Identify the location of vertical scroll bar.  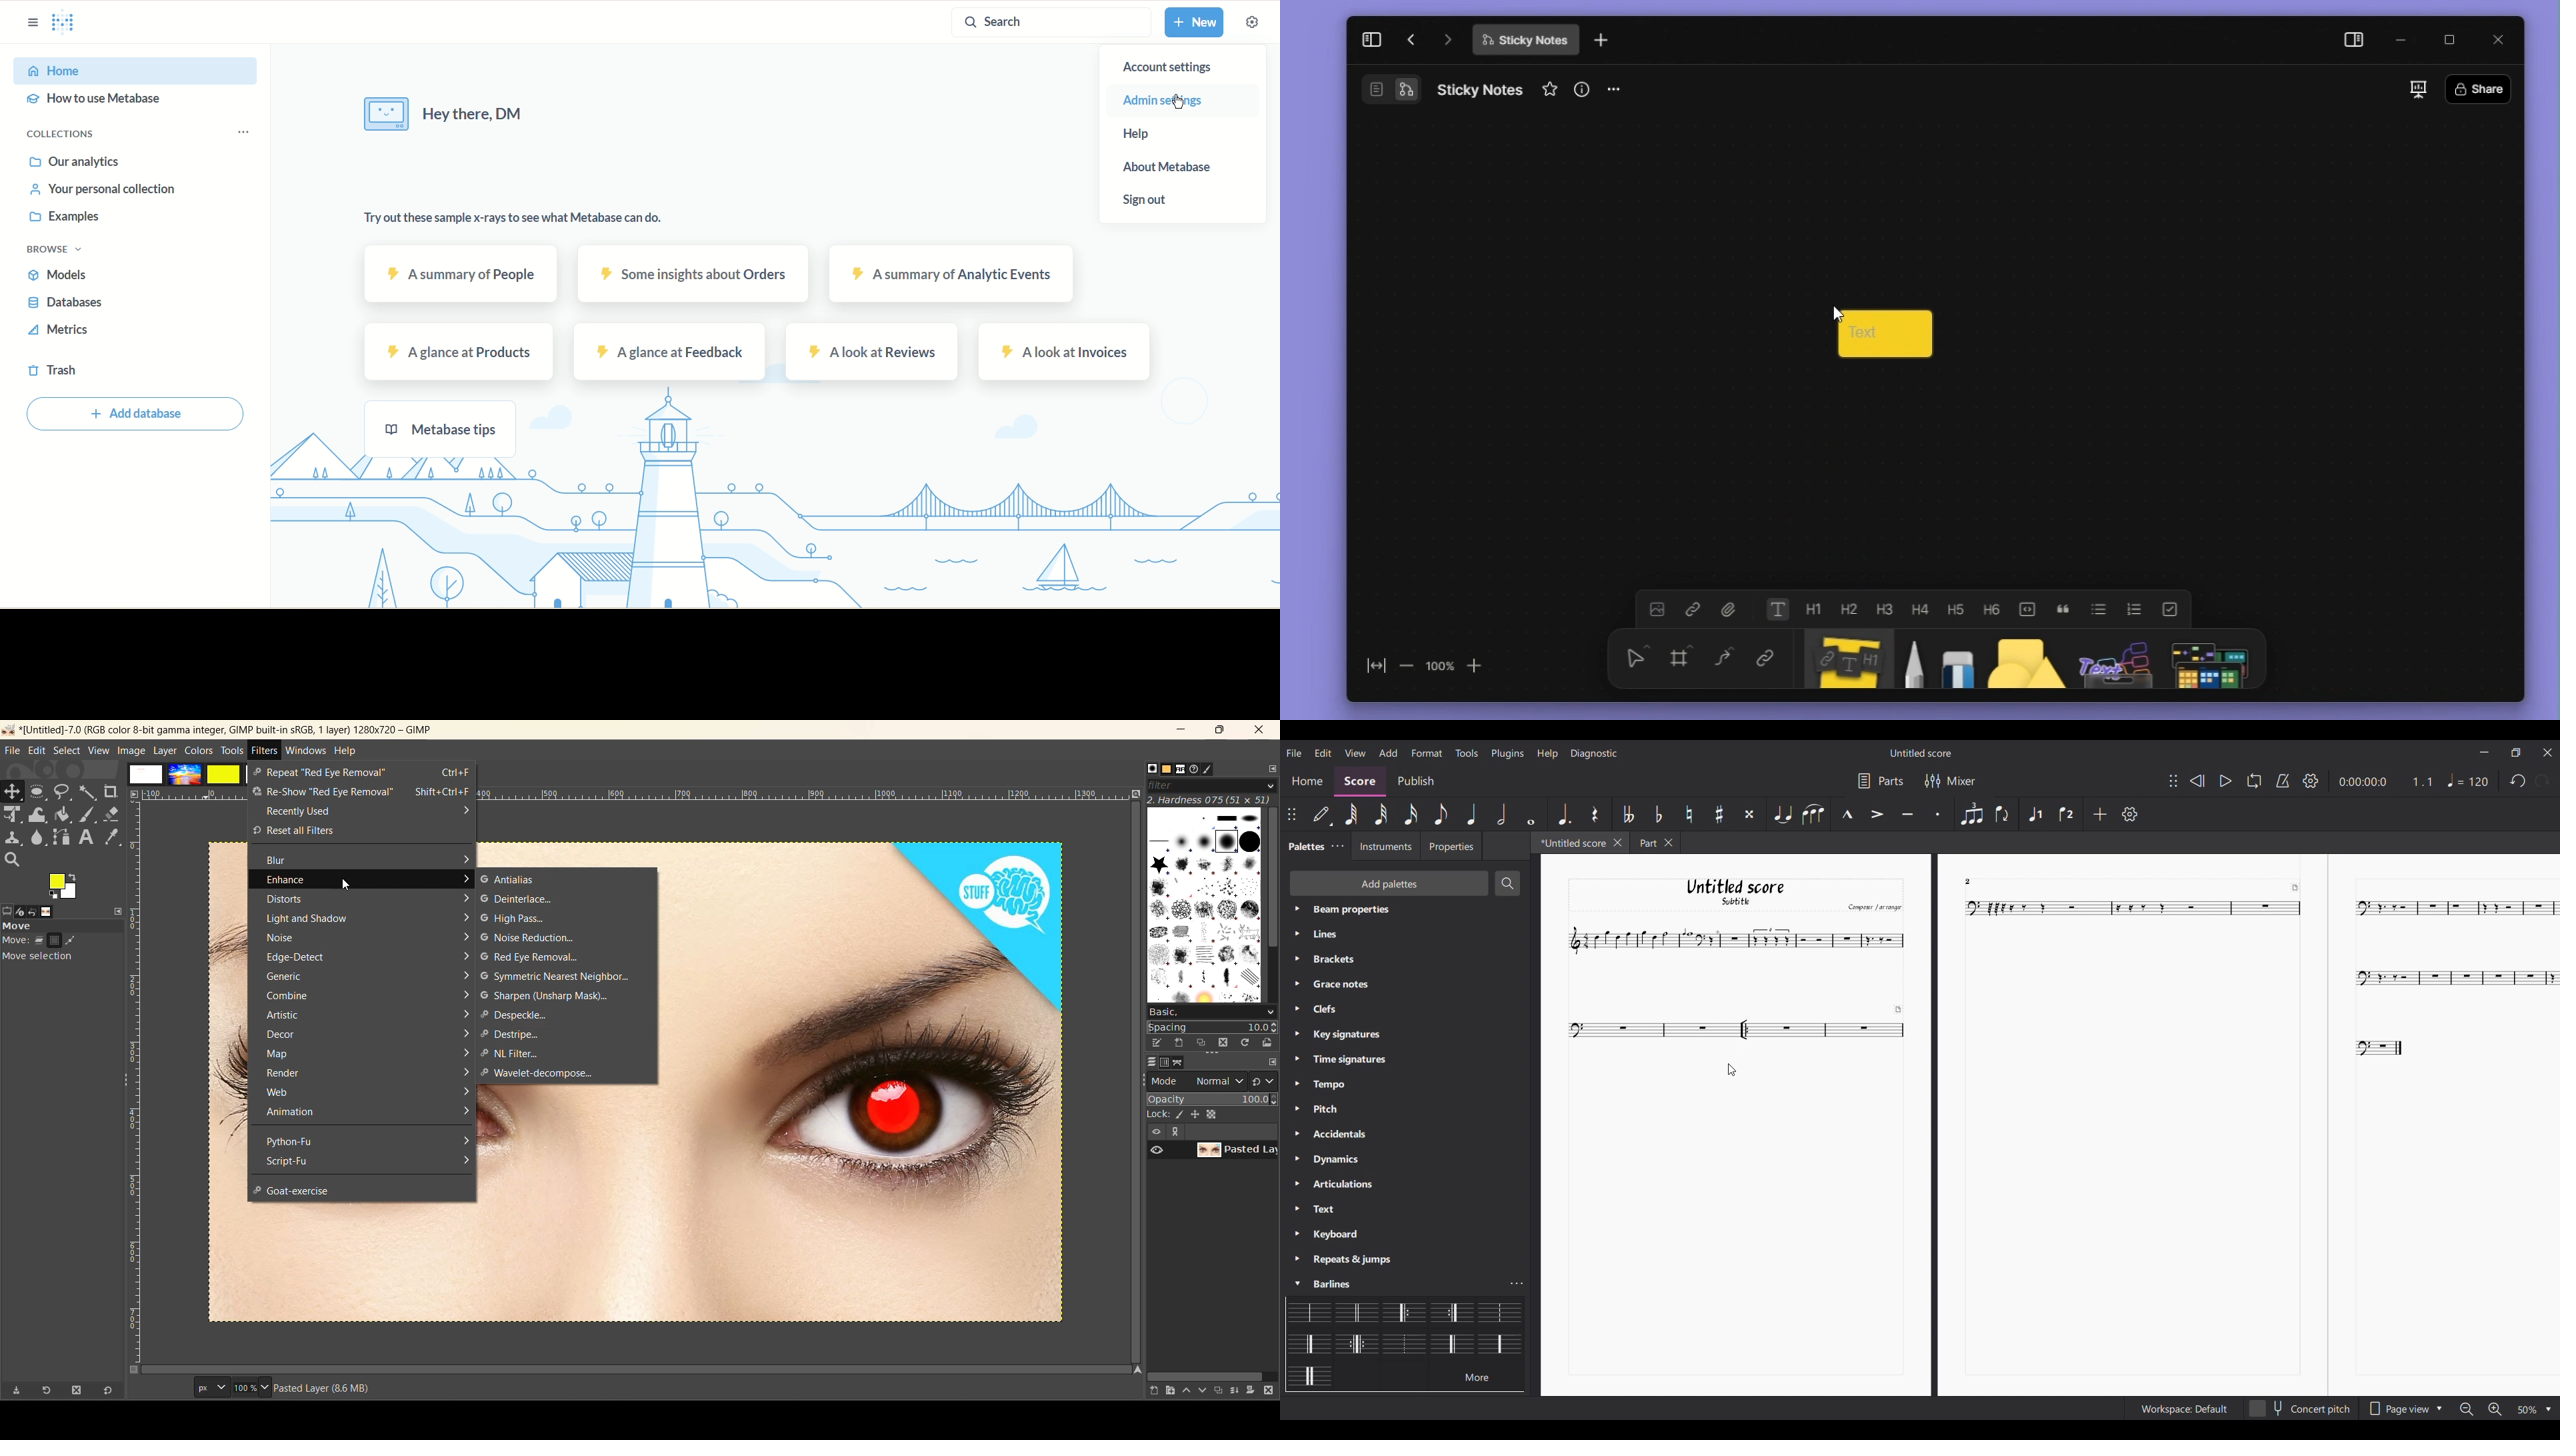
(1272, 883).